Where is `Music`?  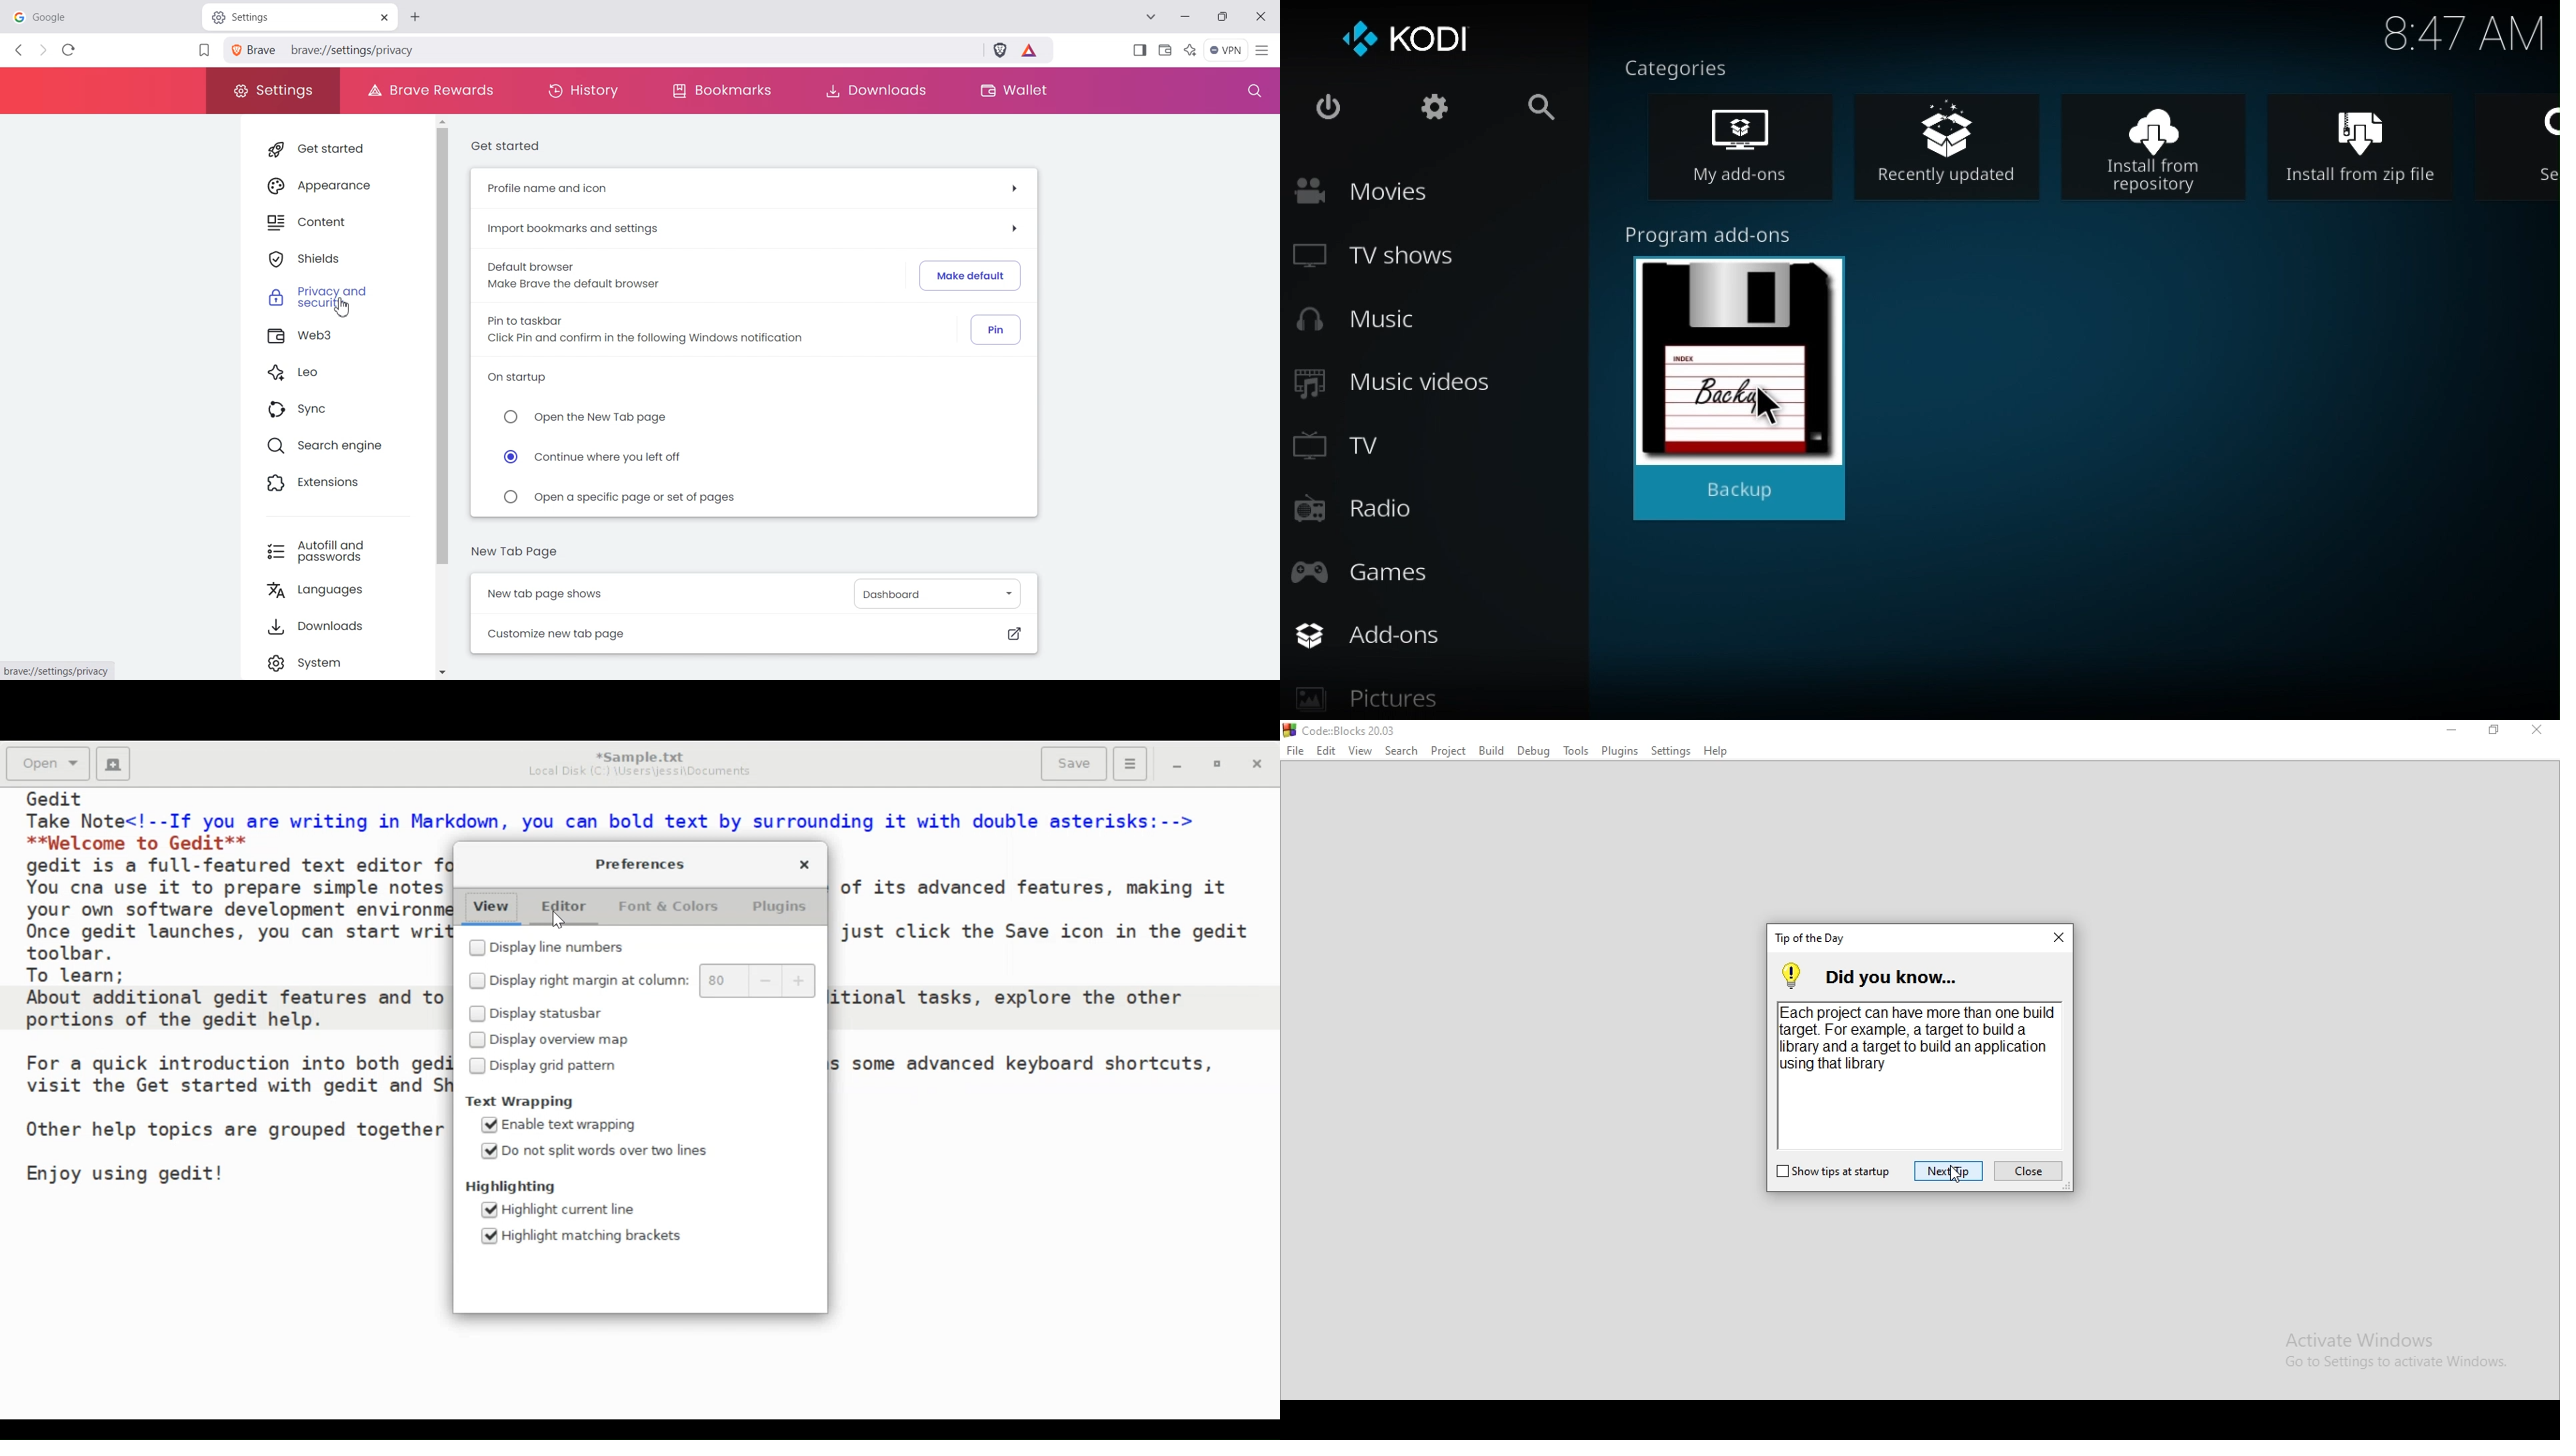 Music is located at coordinates (1372, 323).